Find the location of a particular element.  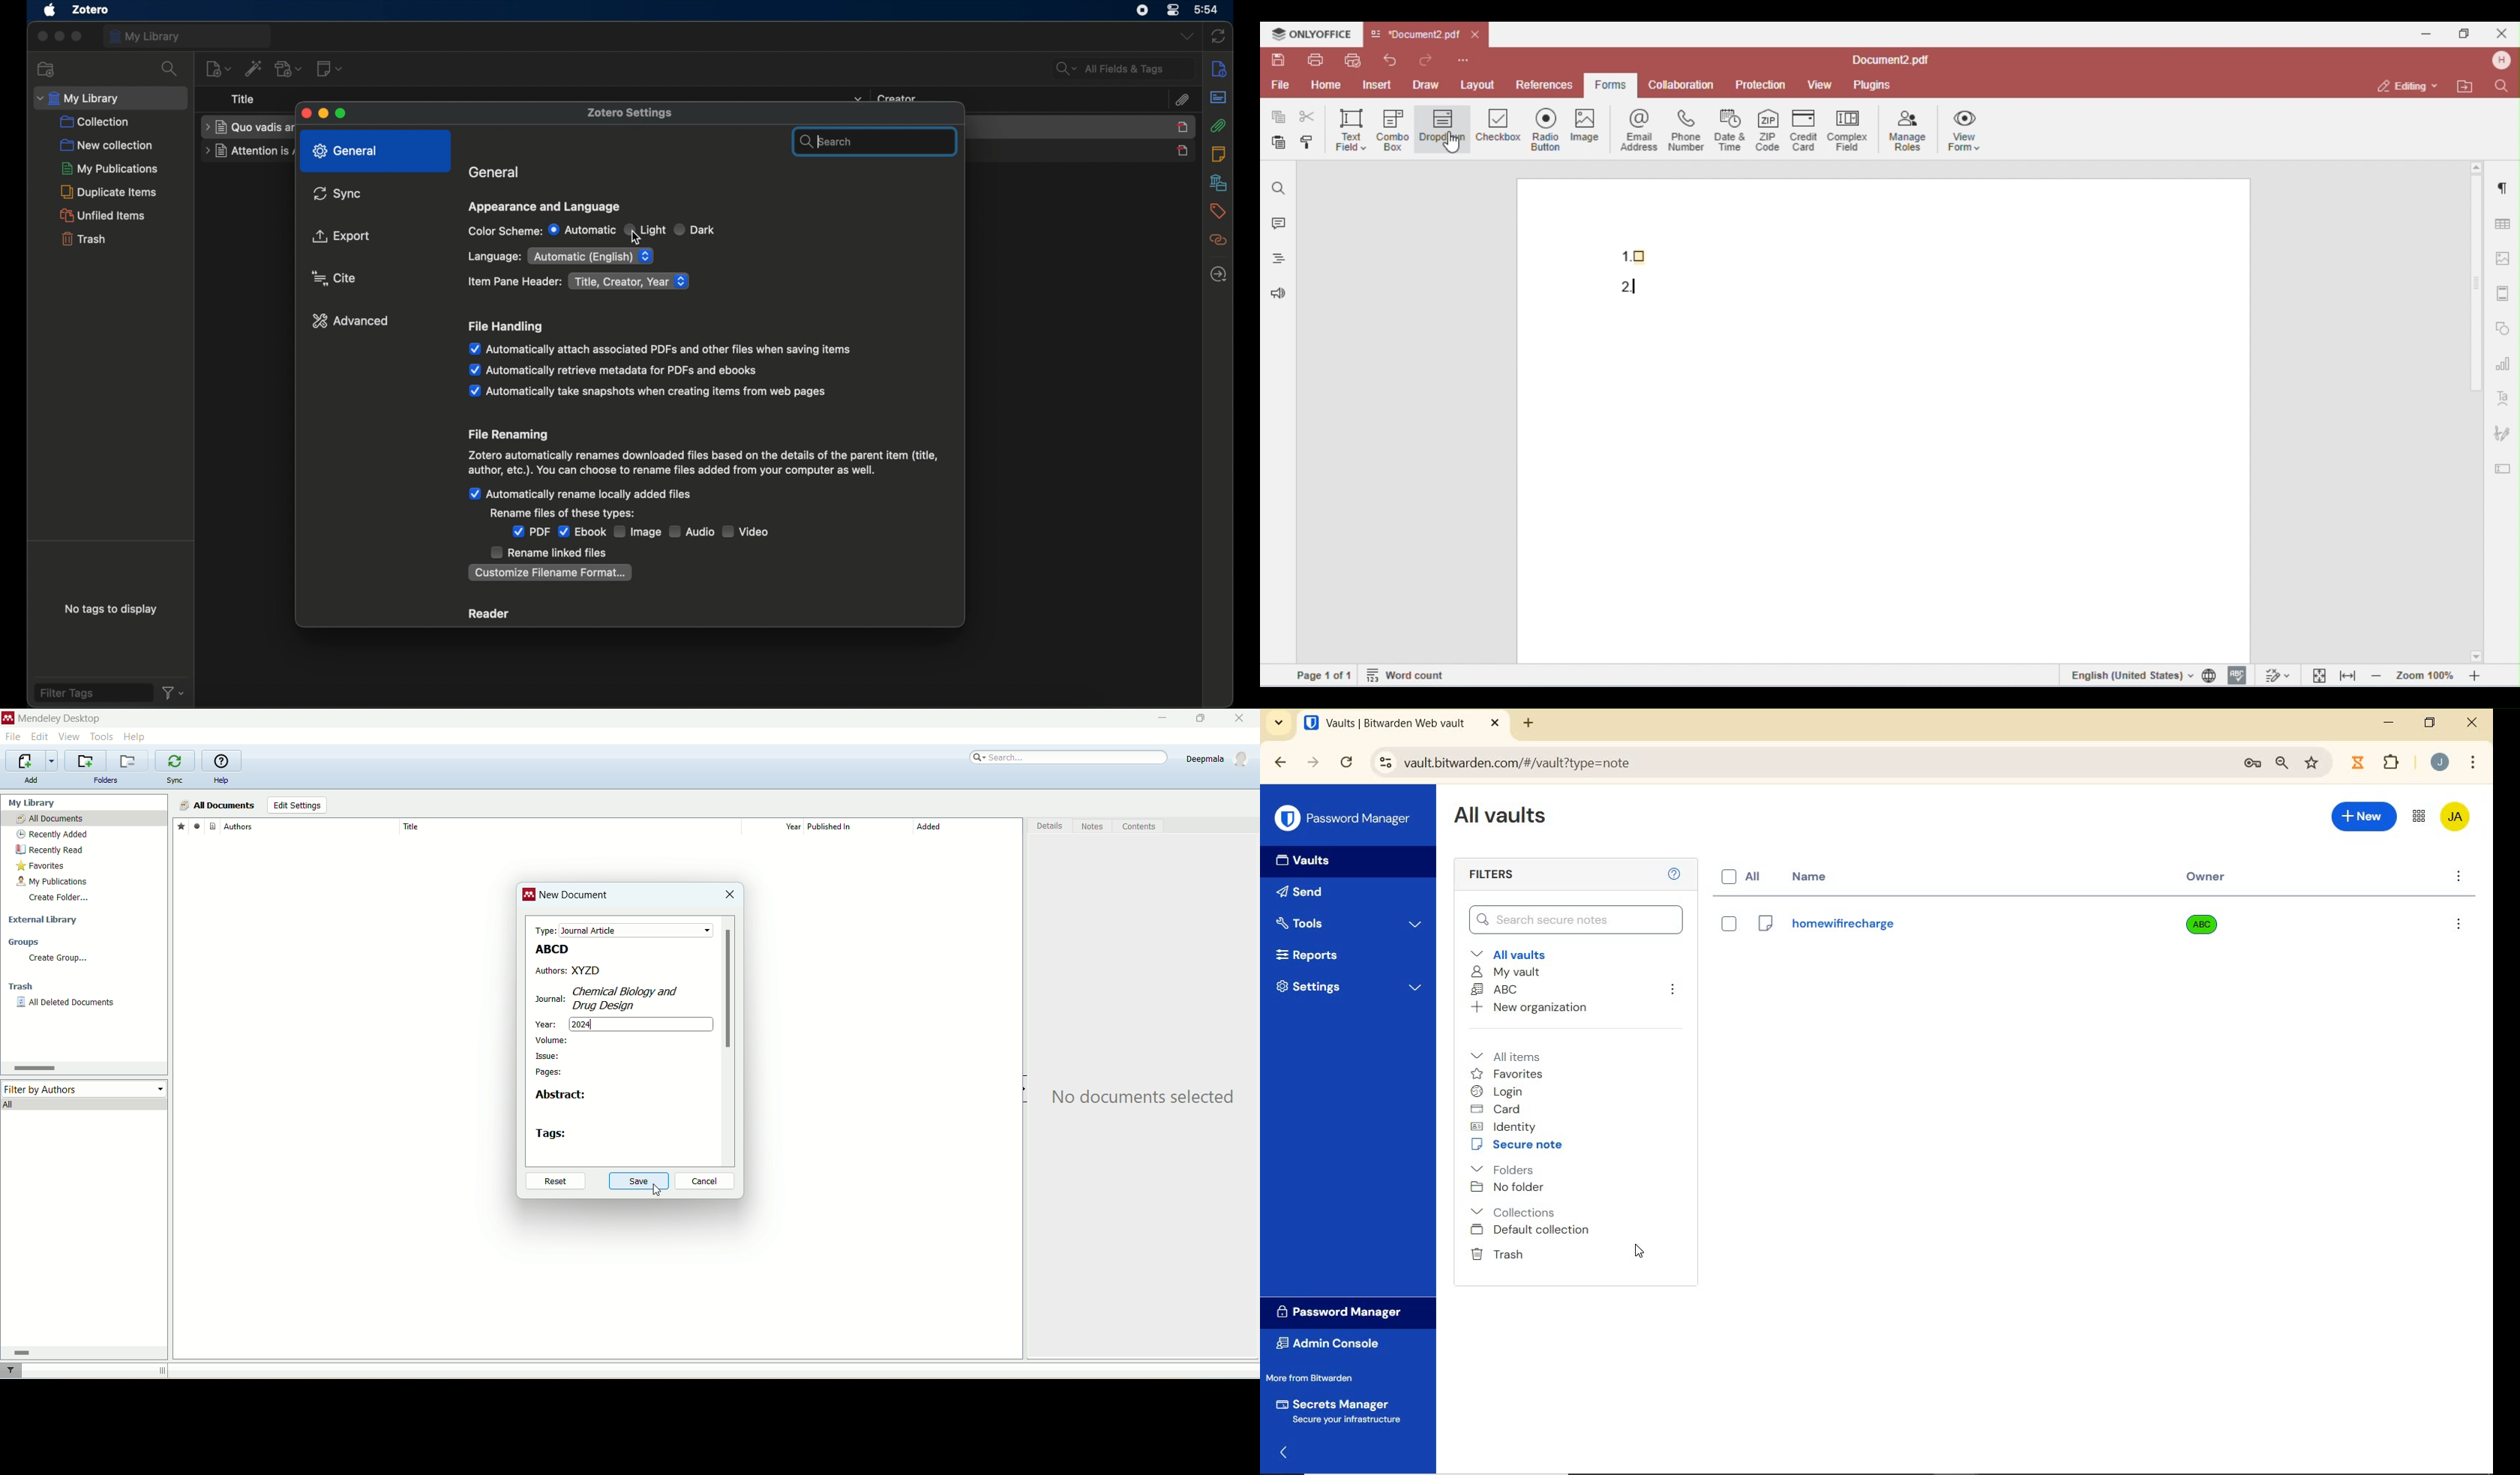

all deleted is located at coordinates (66, 1004).